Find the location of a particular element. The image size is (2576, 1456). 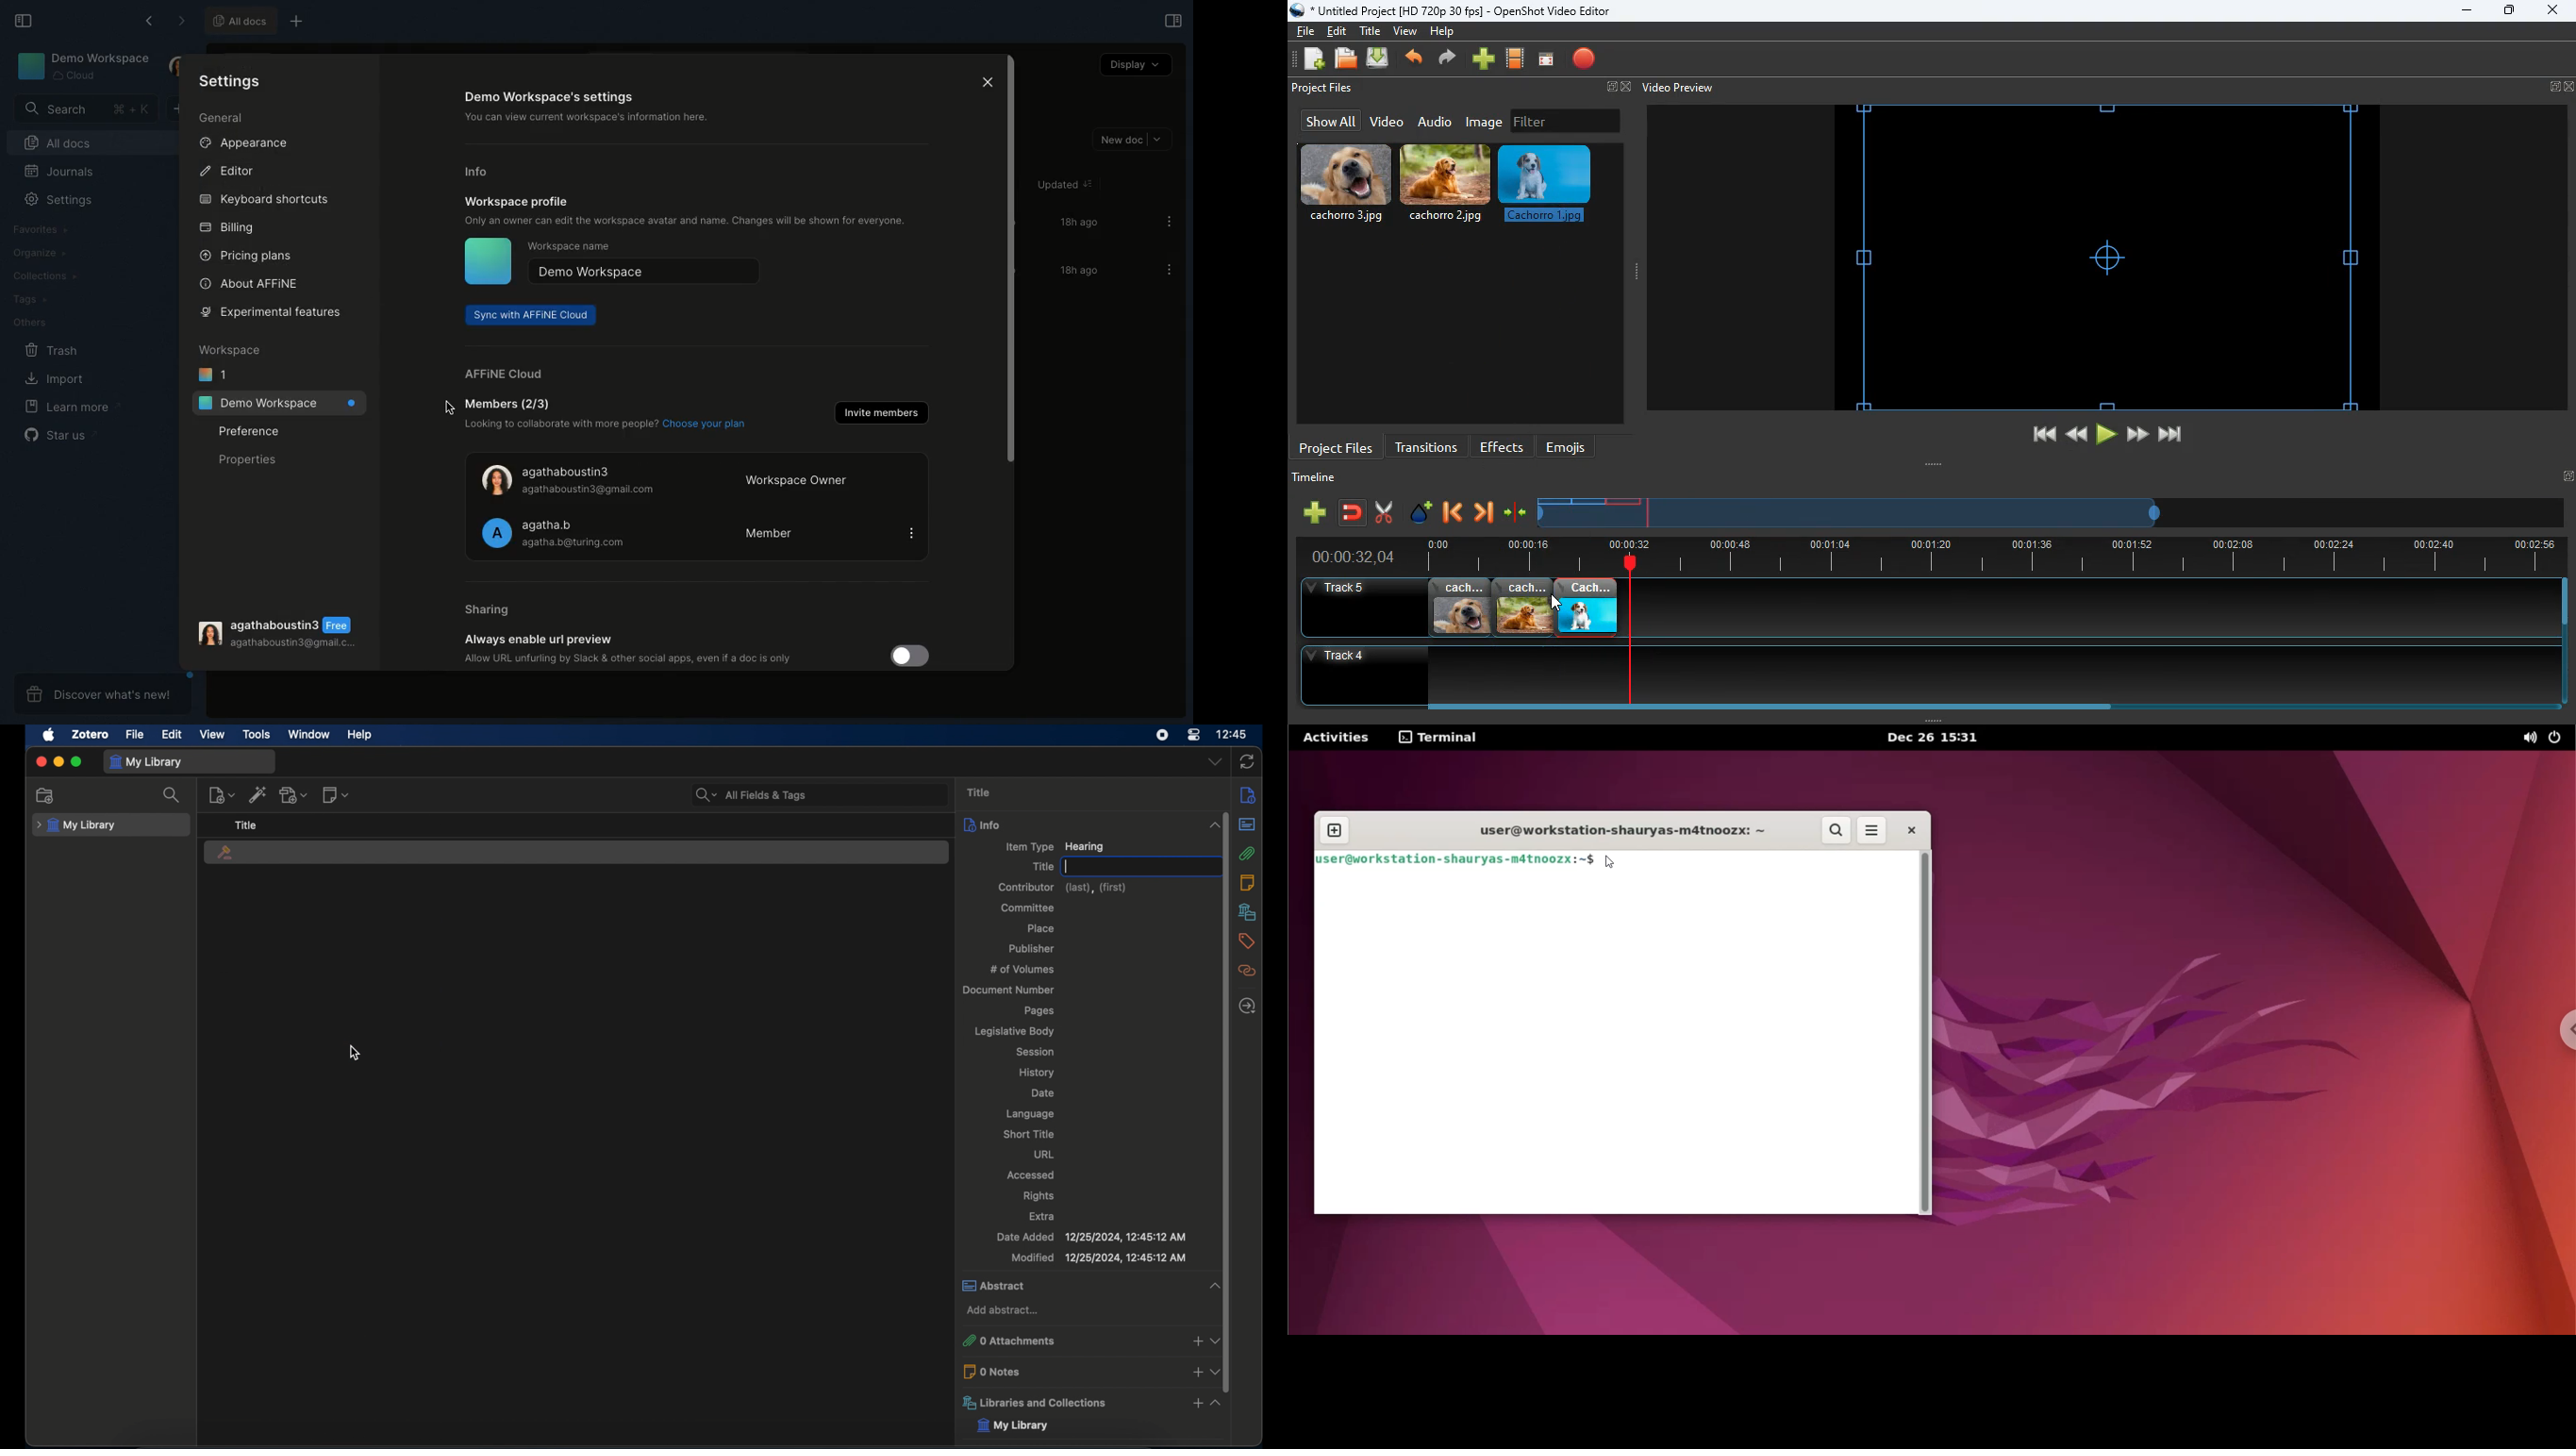

new item is located at coordinates (222, 795).